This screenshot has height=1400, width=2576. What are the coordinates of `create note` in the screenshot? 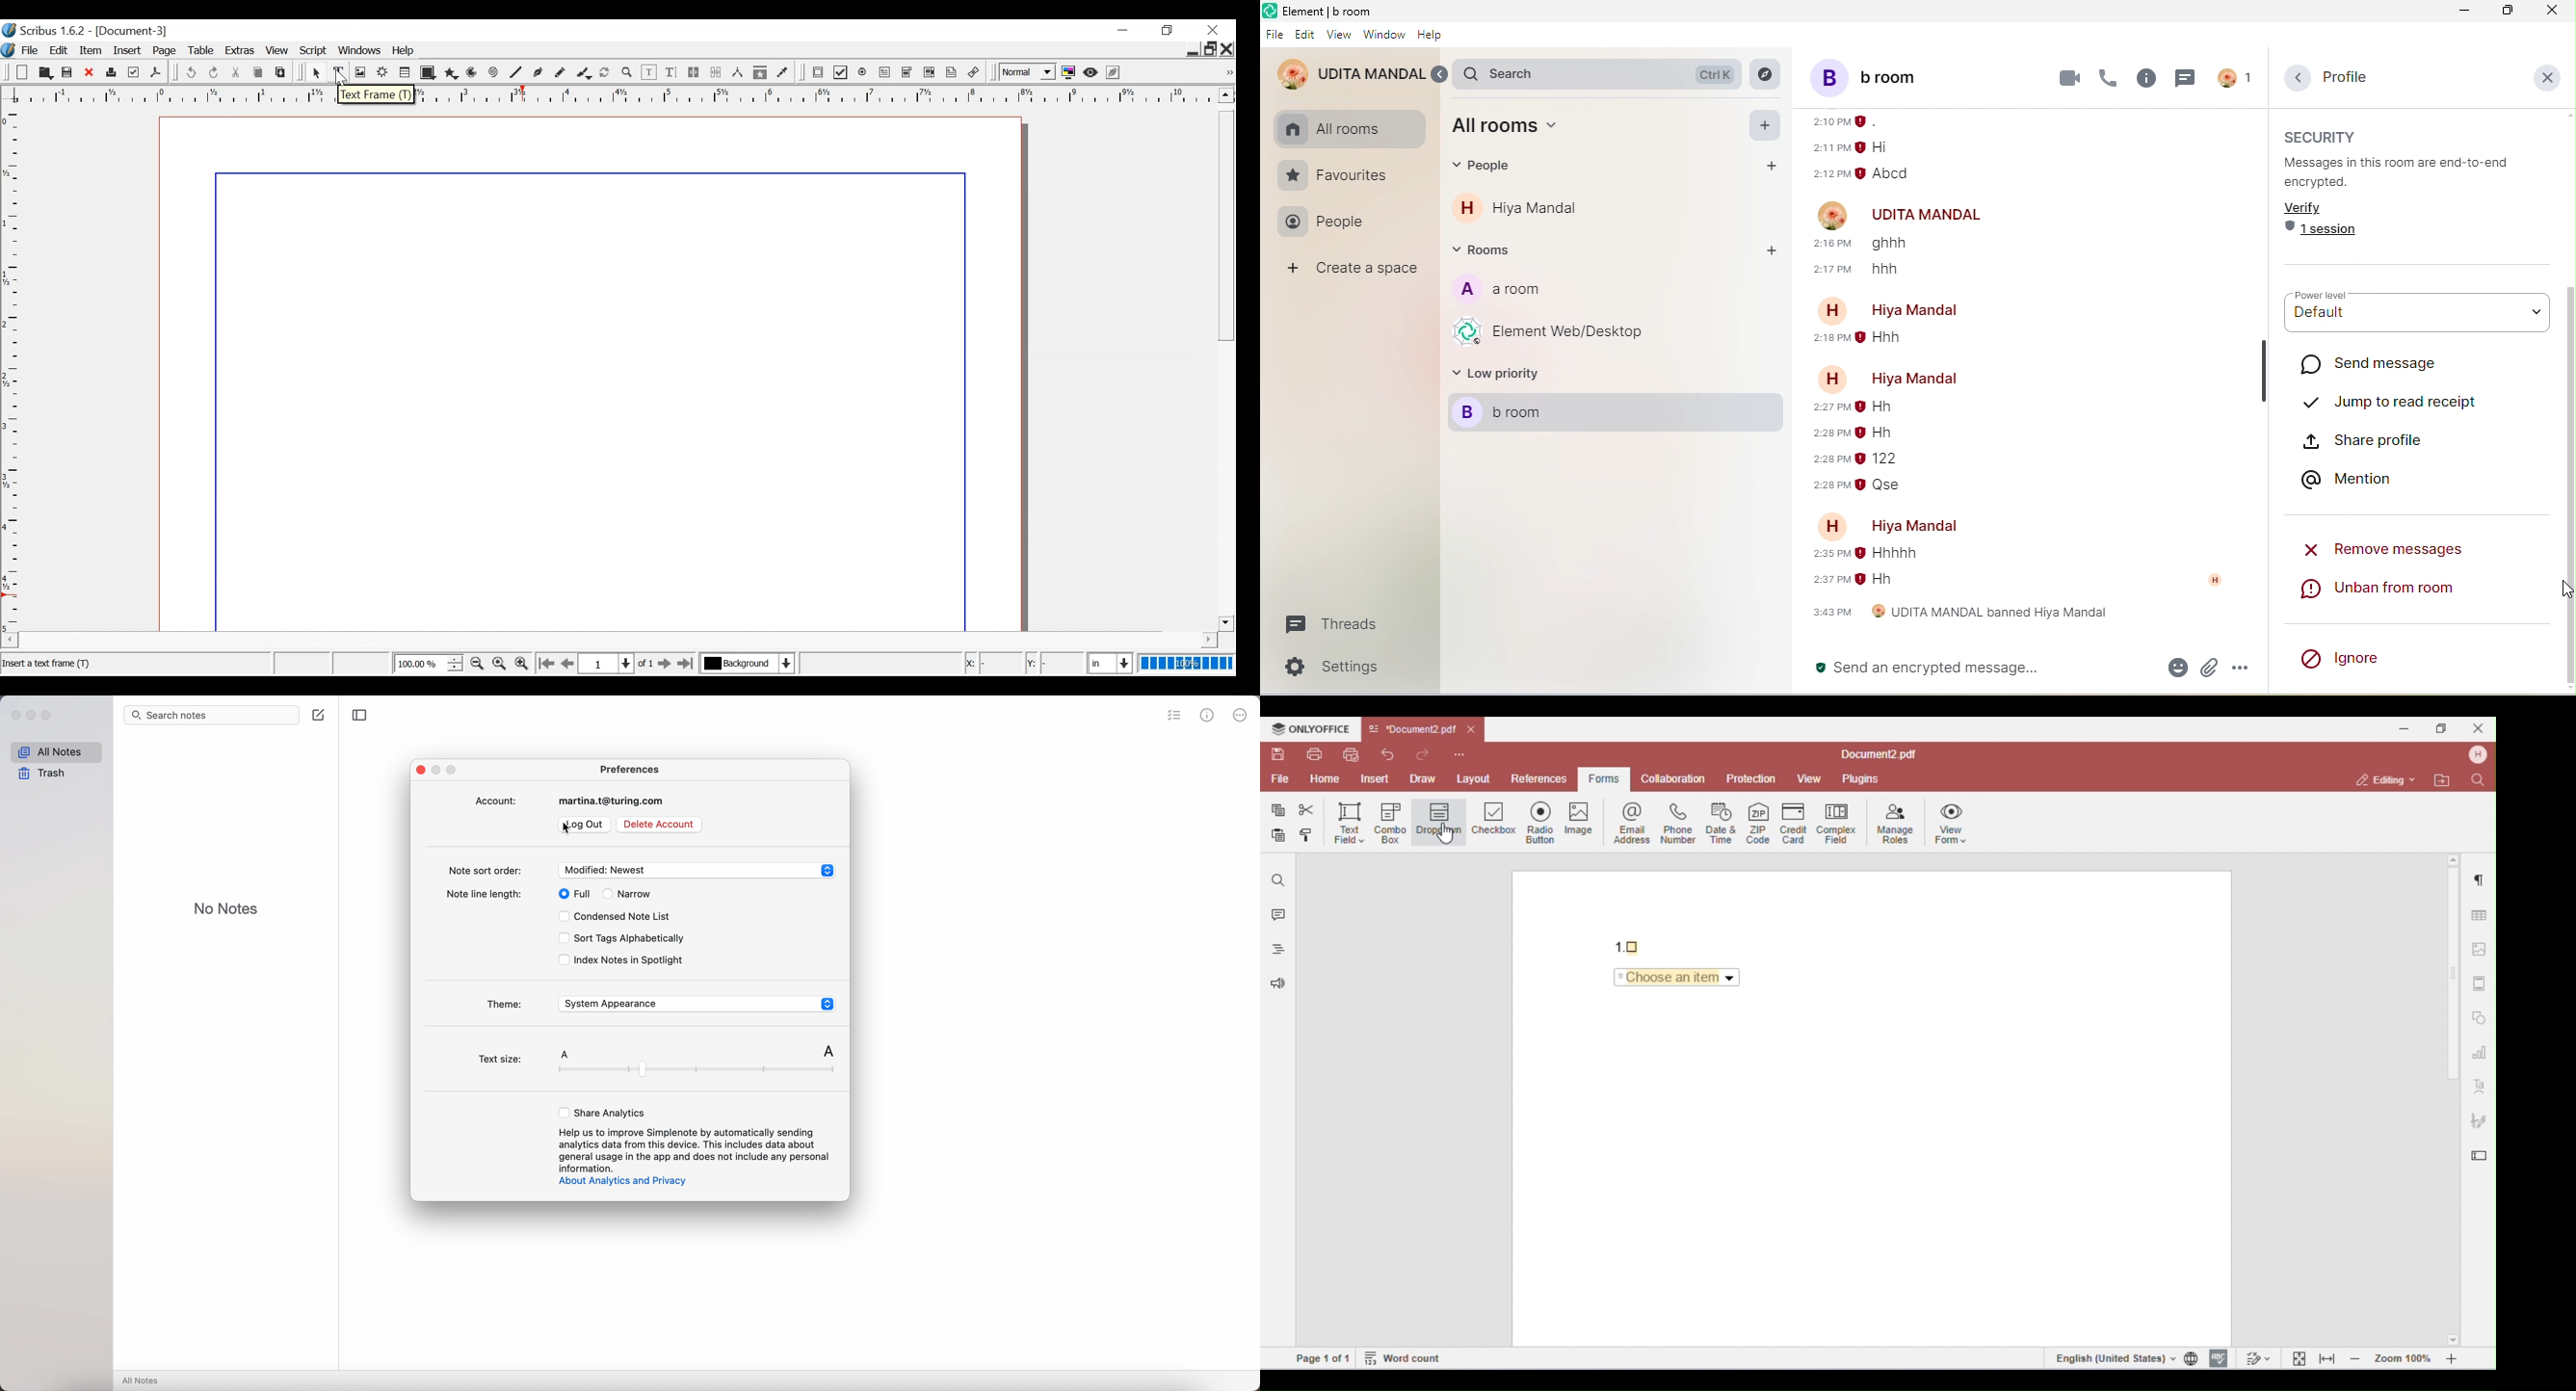 It's located at (319, 715).